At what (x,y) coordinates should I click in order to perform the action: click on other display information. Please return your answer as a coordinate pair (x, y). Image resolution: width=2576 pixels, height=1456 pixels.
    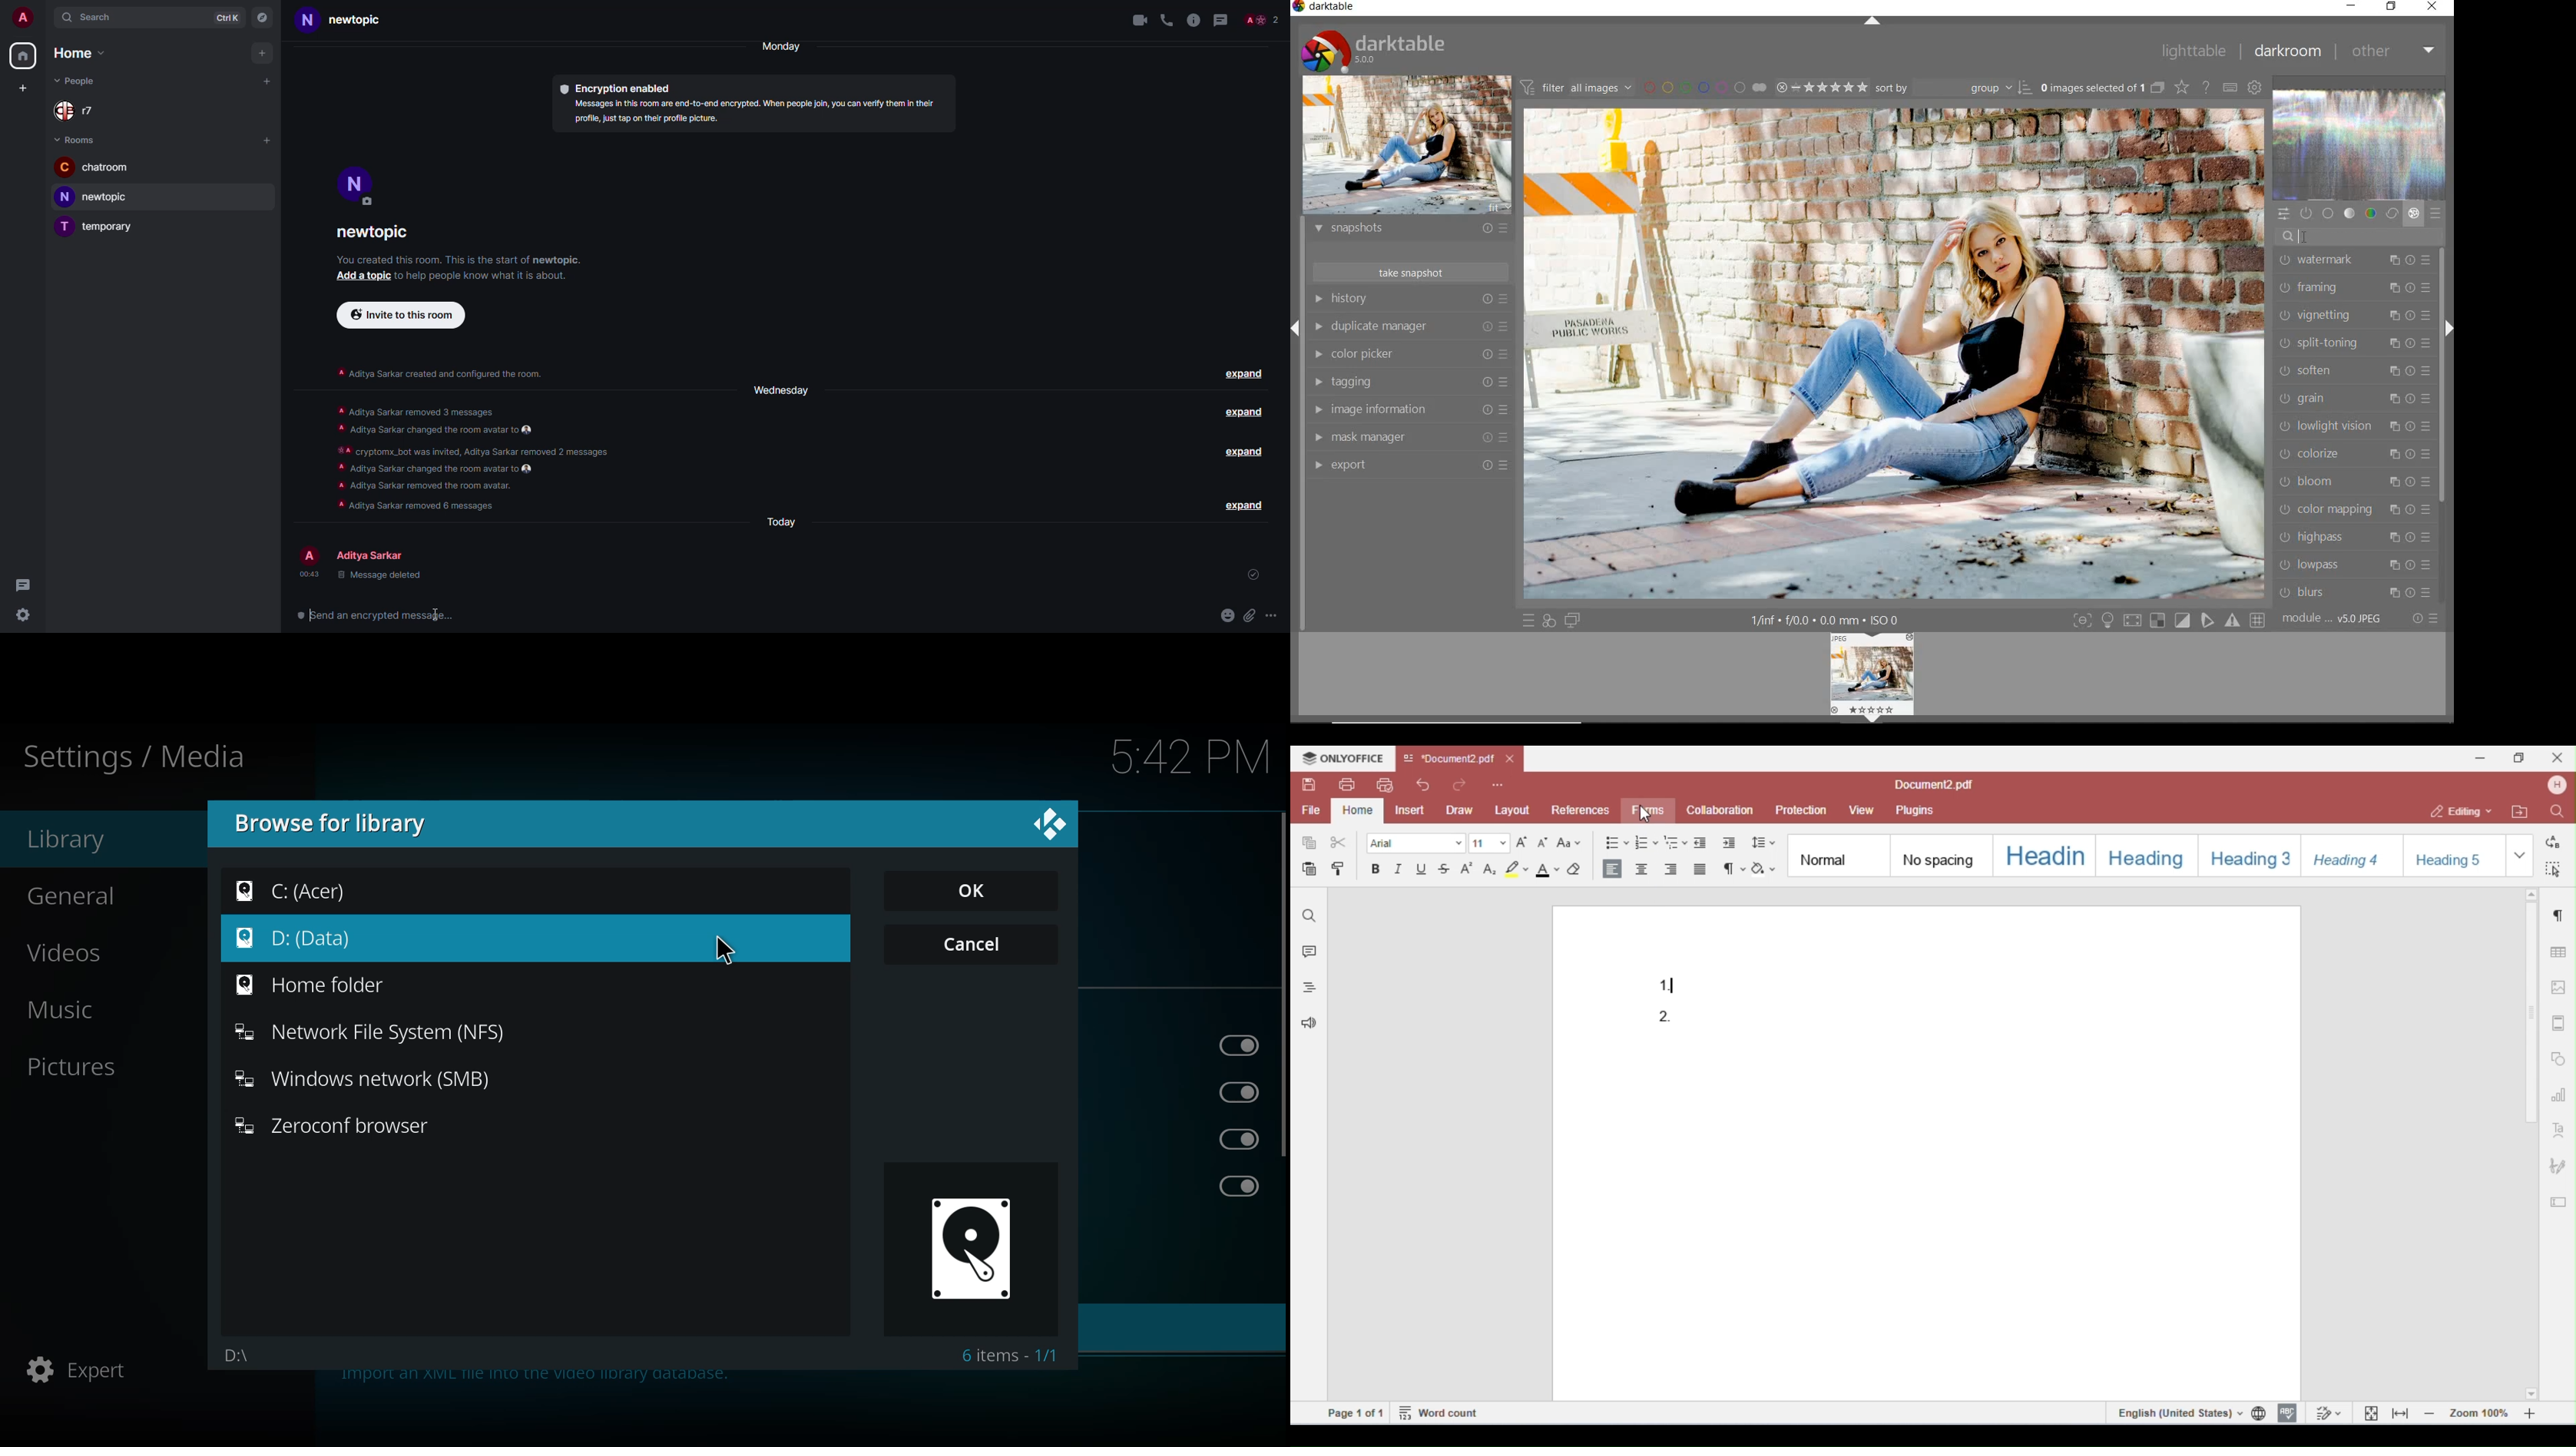
    Looking at the image, I should click on (1827, 620).